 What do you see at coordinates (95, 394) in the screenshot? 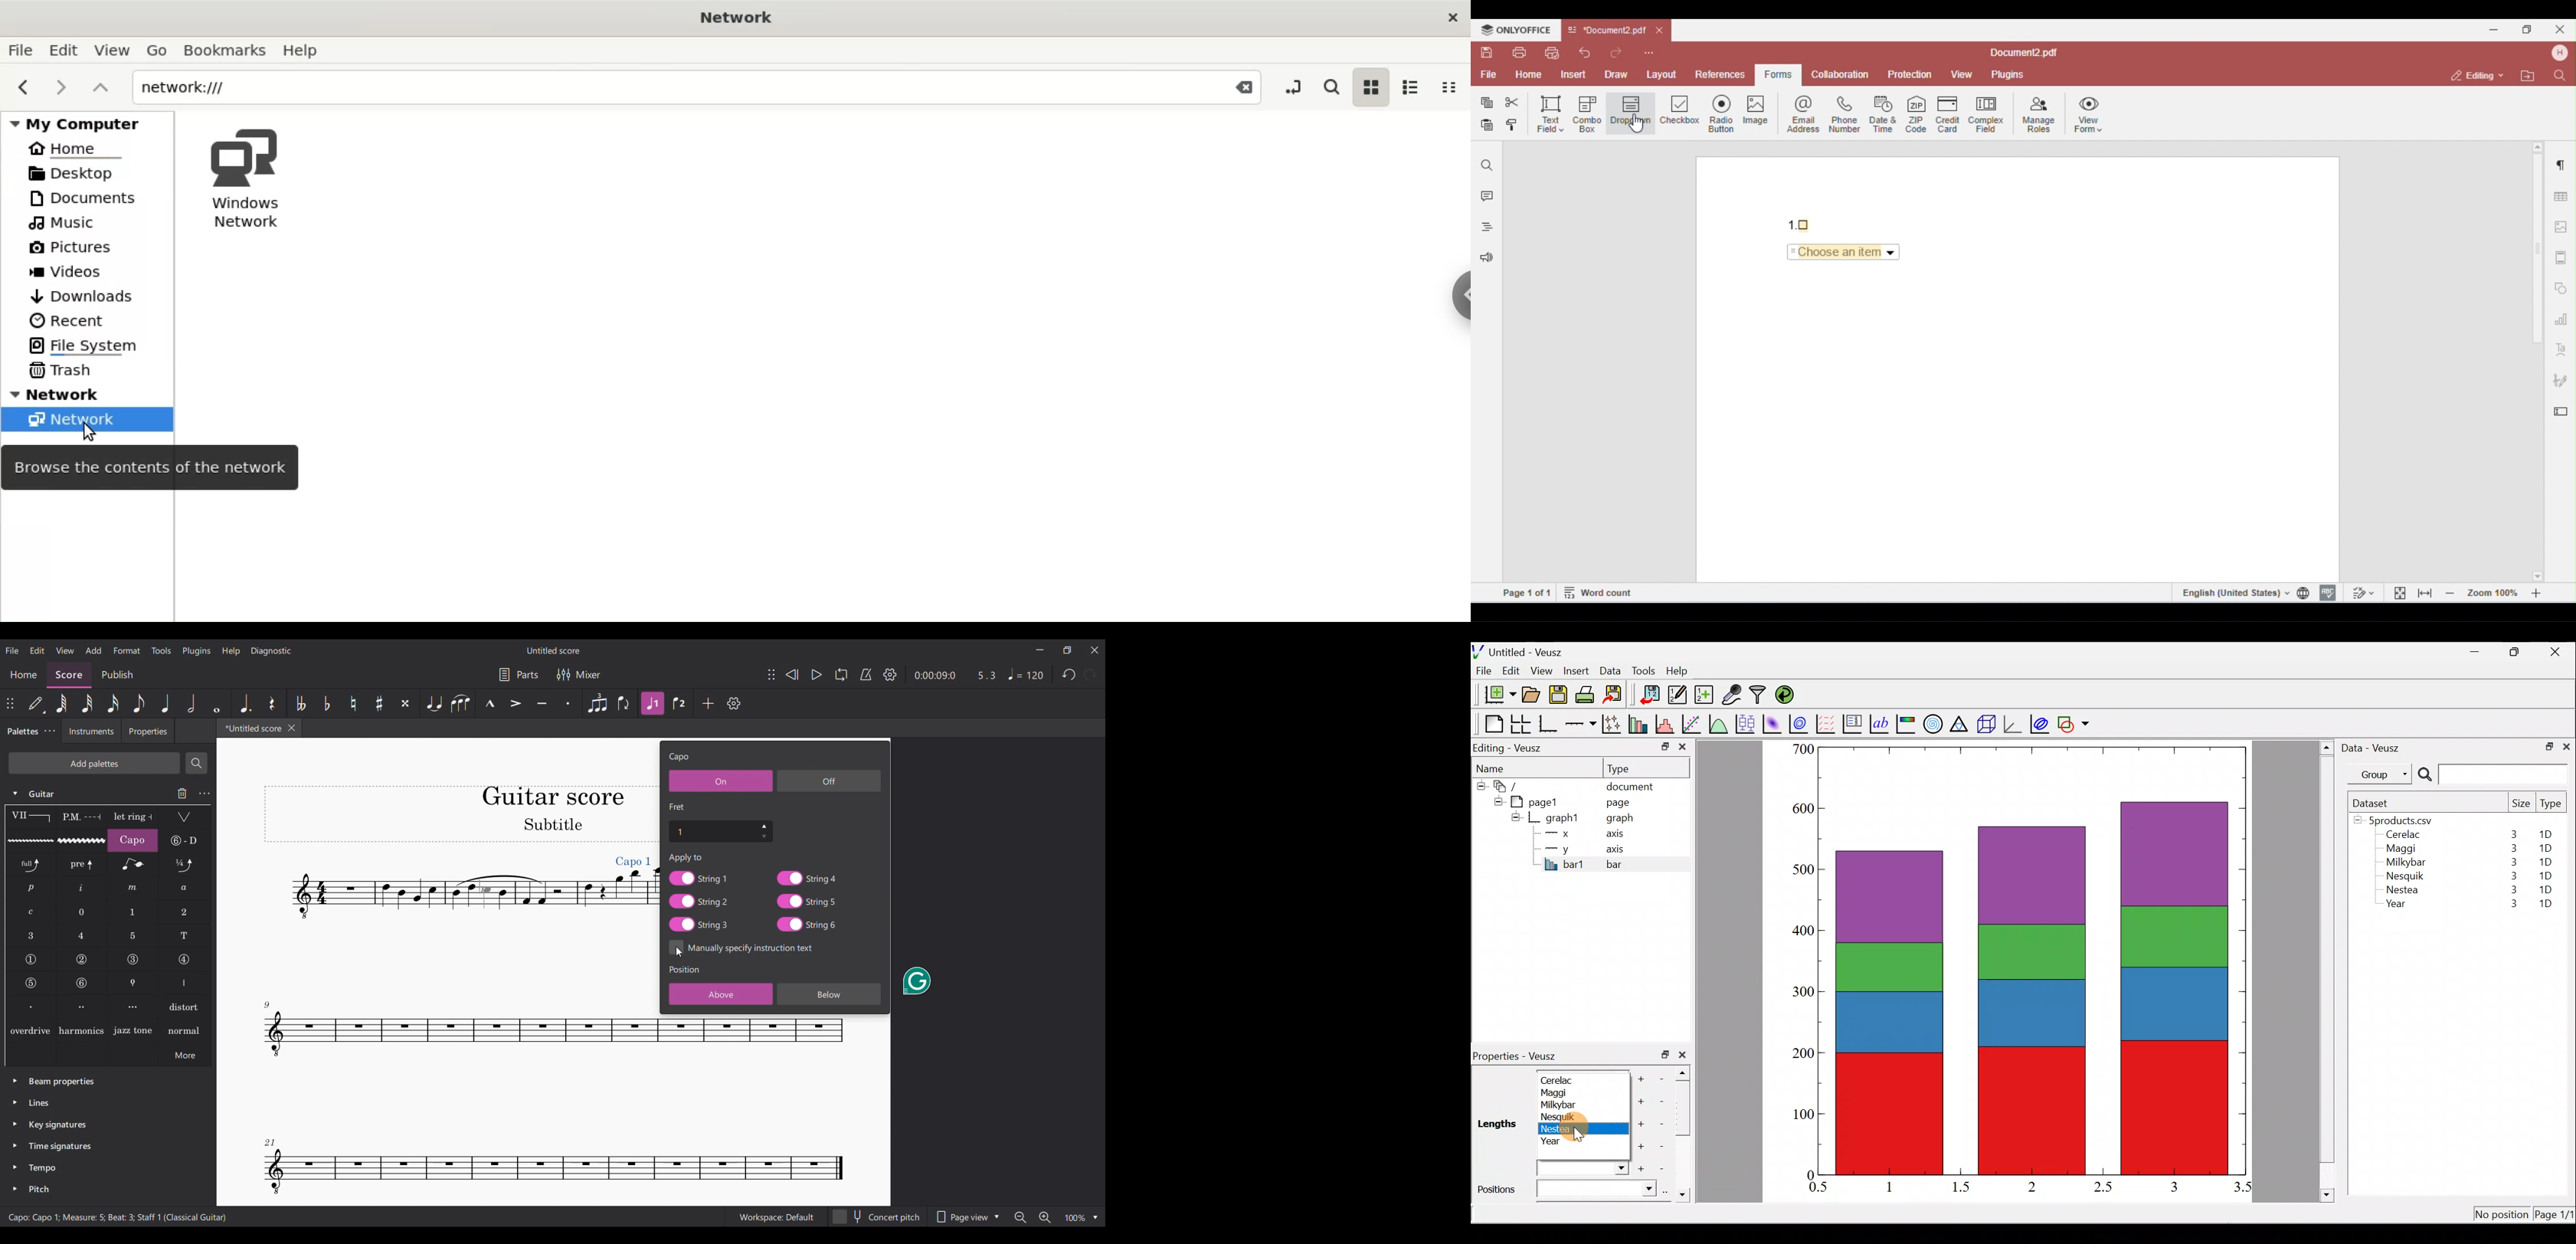
I see `Network` at bounding box center [95, 394].